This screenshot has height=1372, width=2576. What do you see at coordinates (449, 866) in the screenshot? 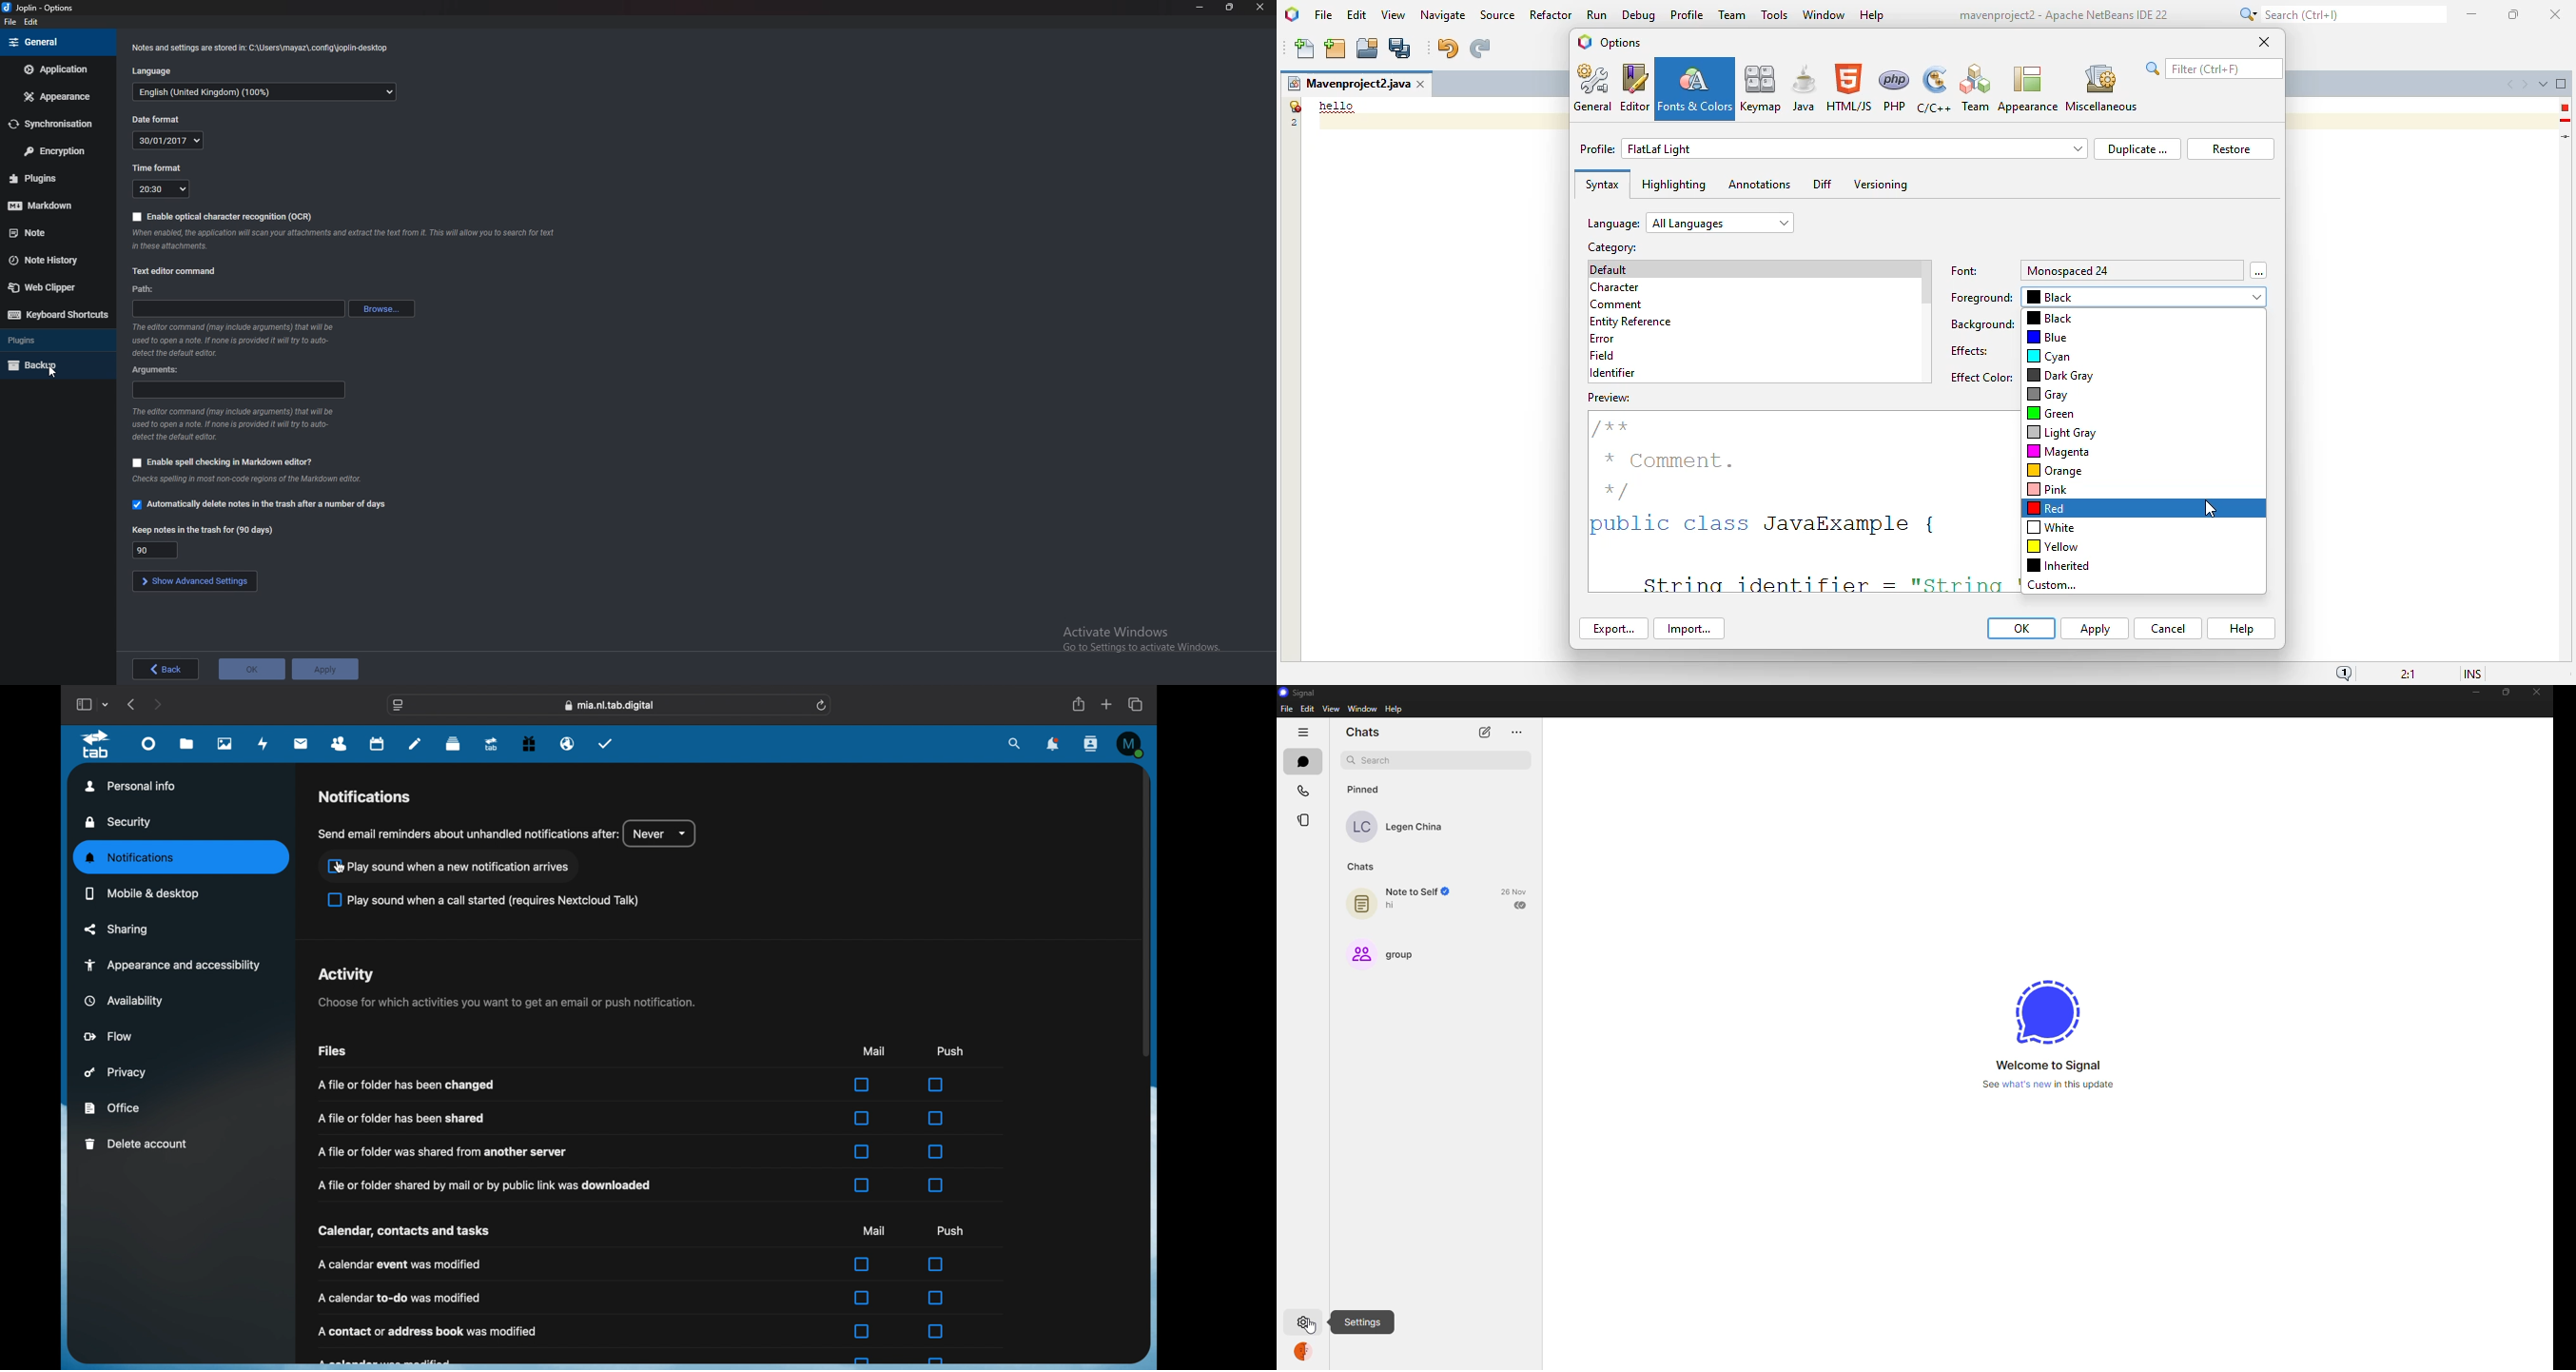
I see `check box` at bounding box center [449, 866].